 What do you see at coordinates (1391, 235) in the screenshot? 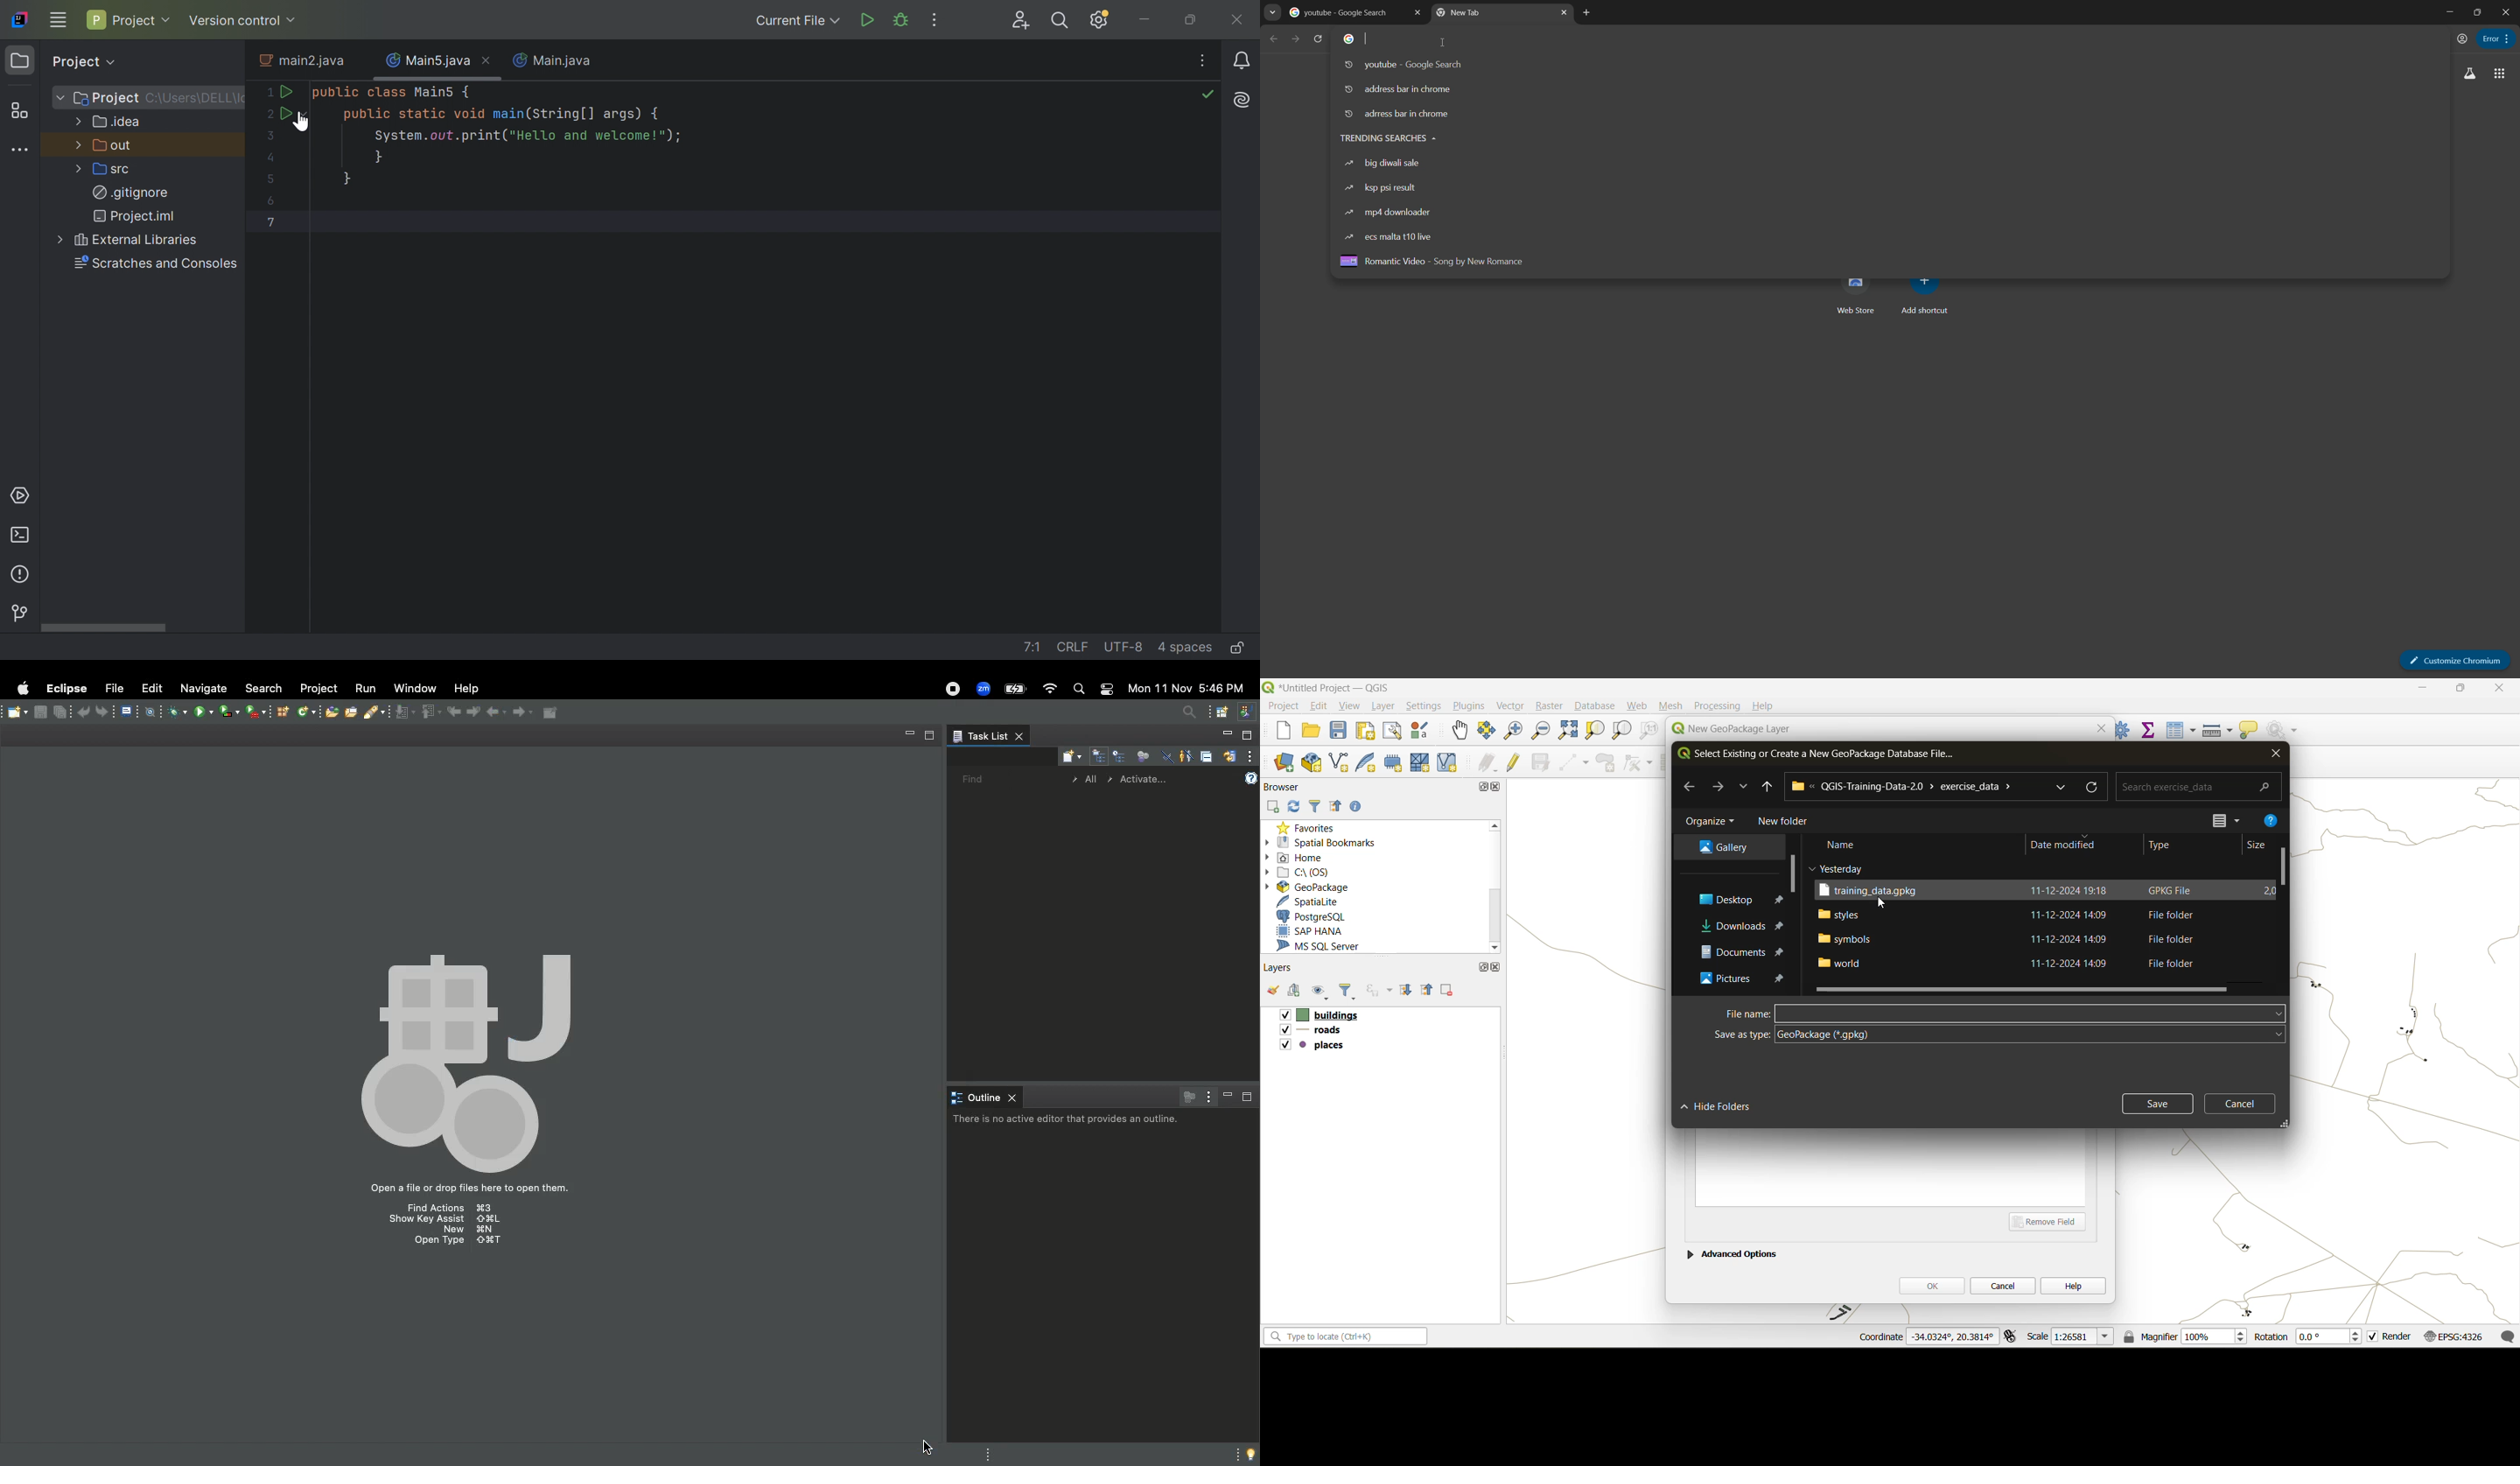
I see `ecs malta t10 live` at bounding box center [1391, 235].